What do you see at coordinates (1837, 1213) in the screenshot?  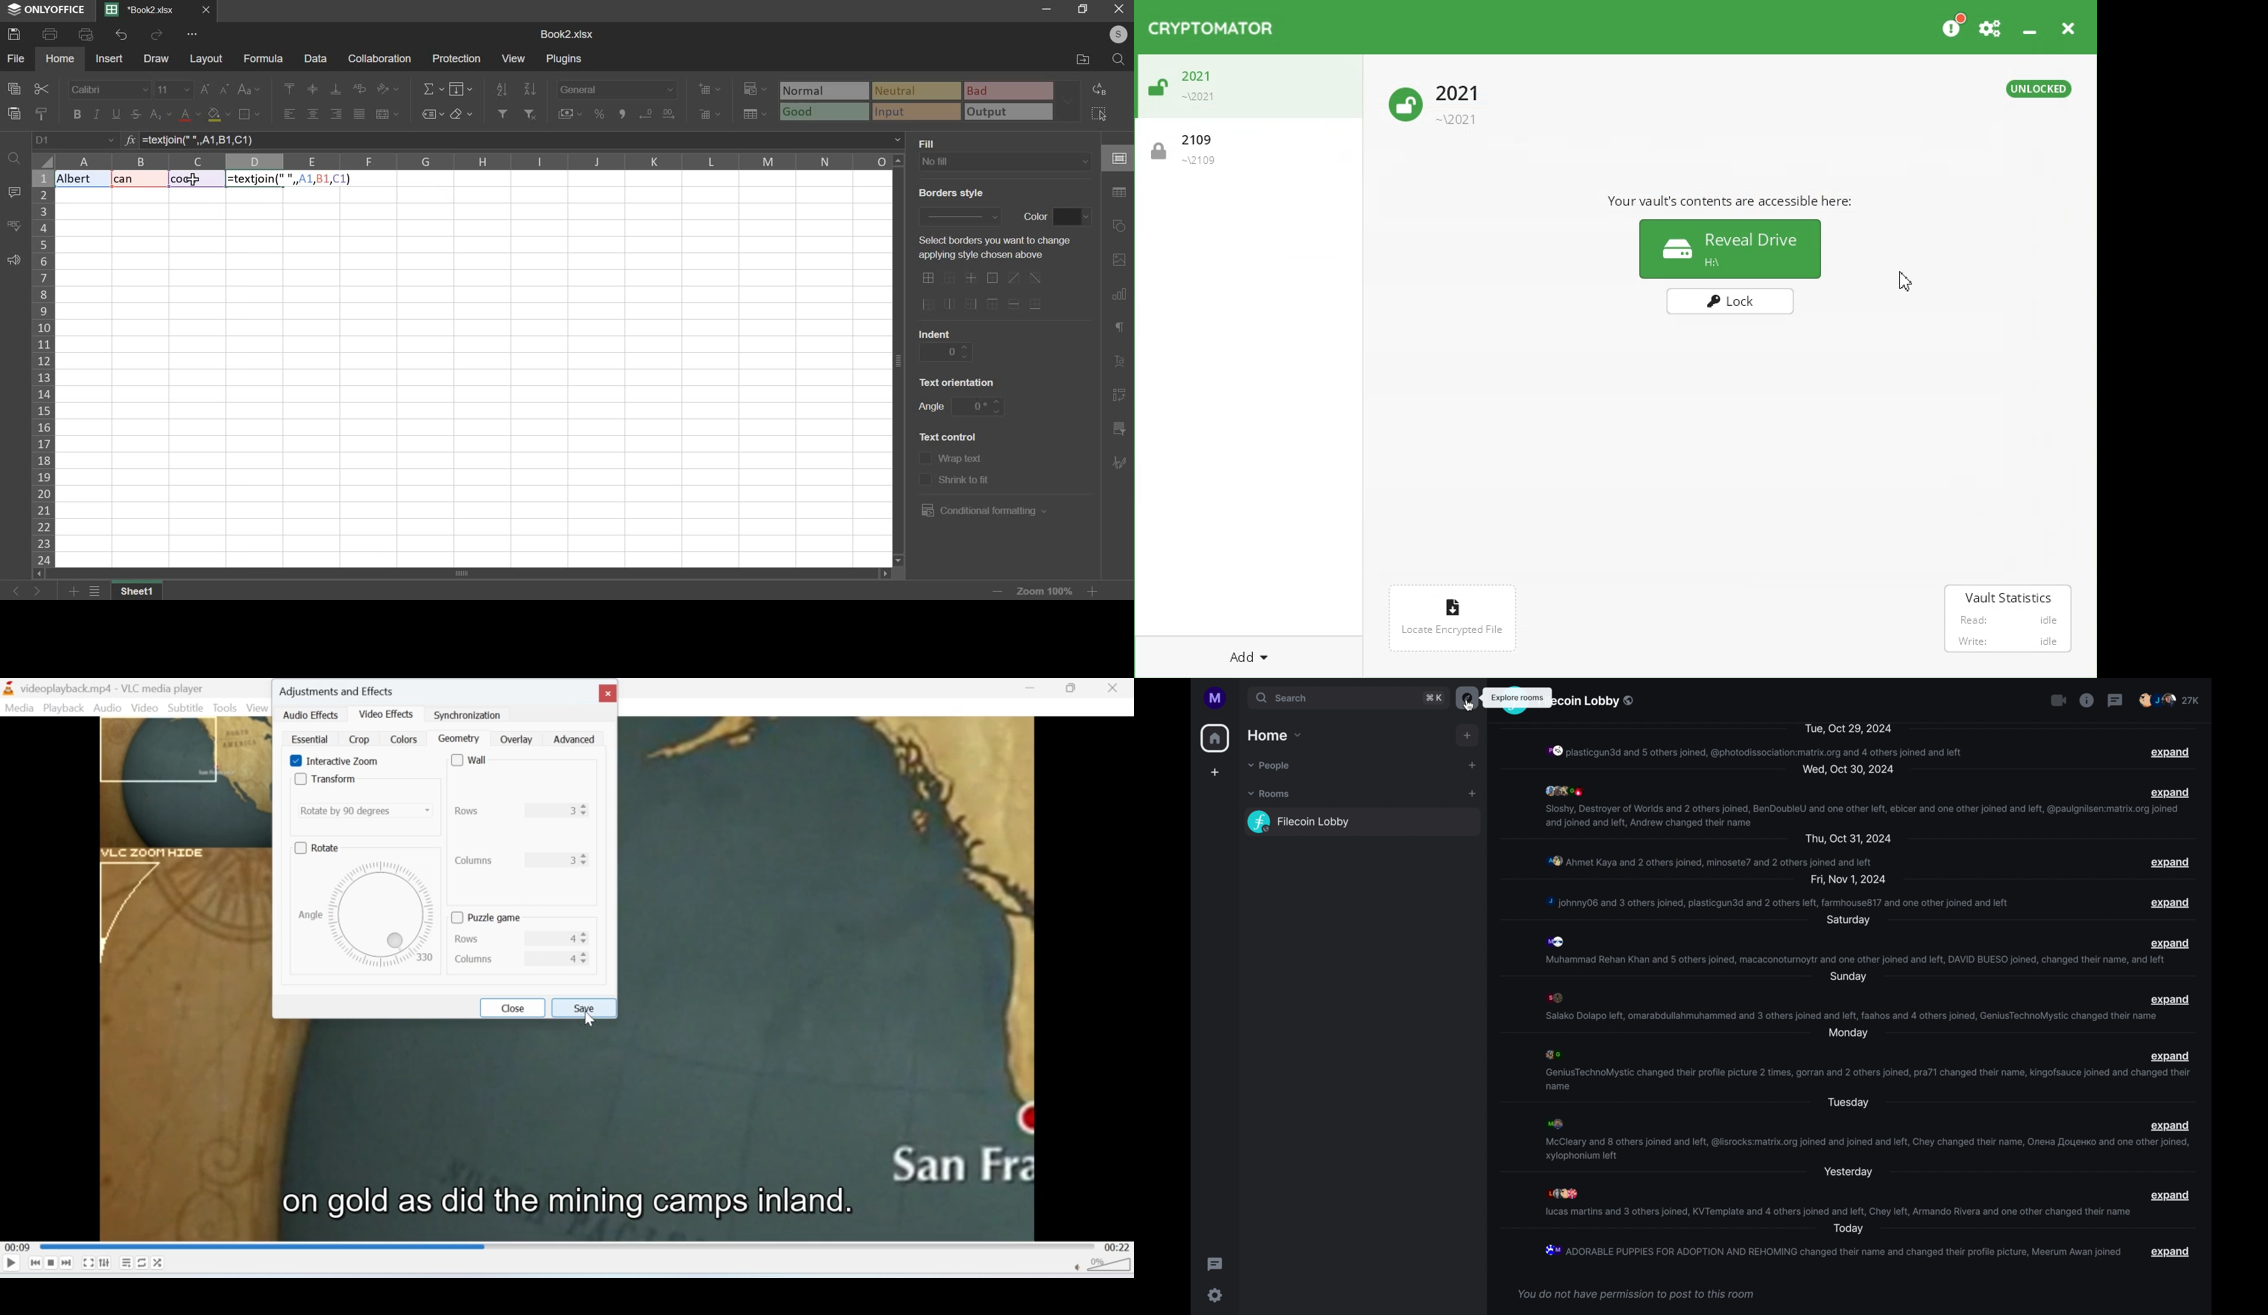 I see `lucas martins and 3 others joined, KVTemplate and 4 others joined and left, Chey left, Armando Rivera and one other changed their name` at bounding box center [1837, 1213].